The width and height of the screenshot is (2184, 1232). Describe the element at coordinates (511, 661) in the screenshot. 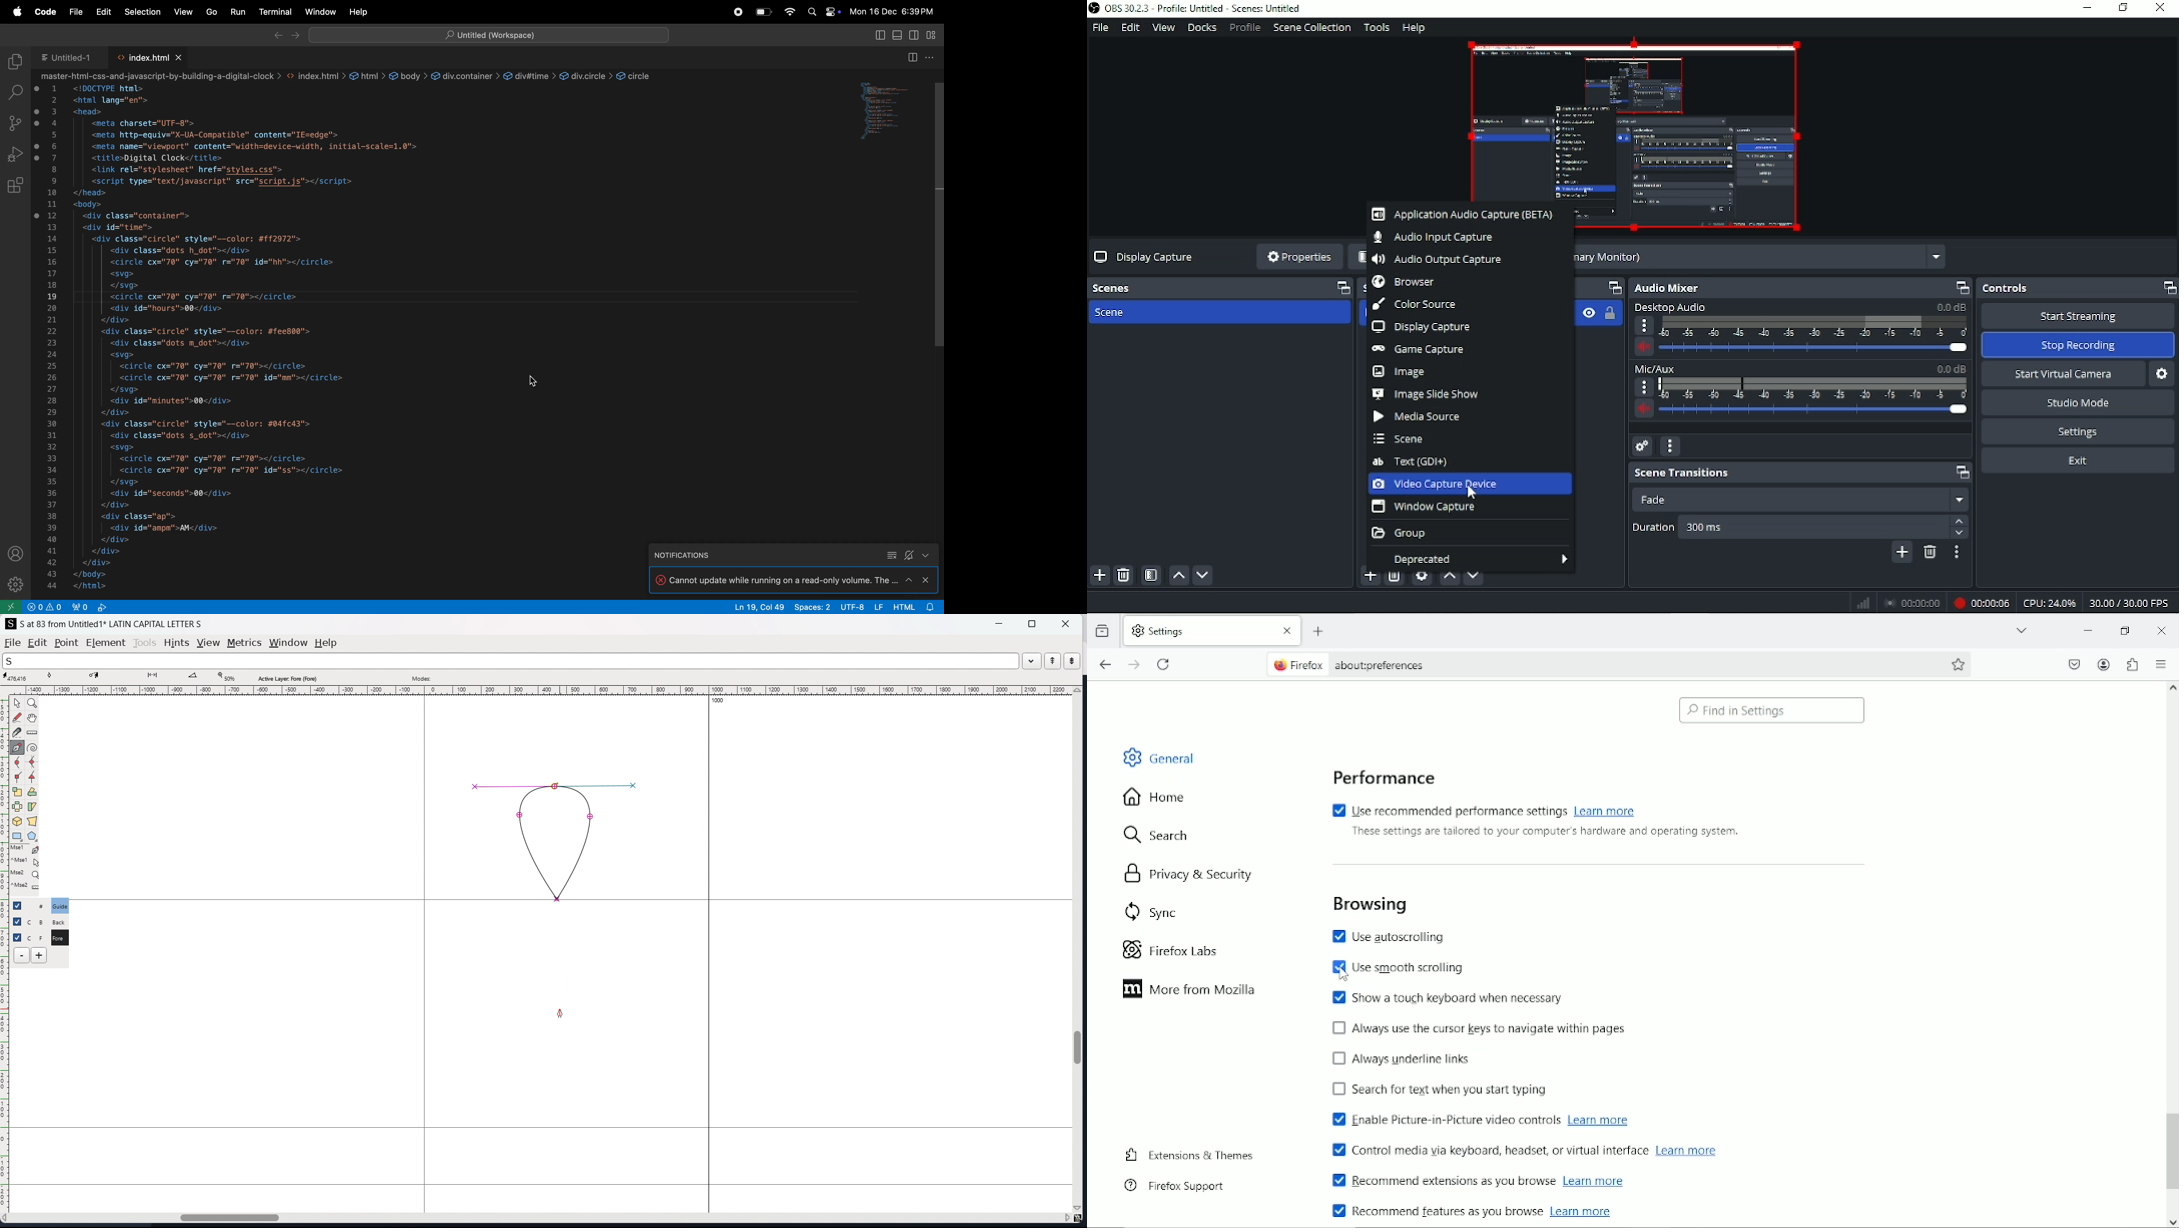

I see `search  the wordlist` at that location.